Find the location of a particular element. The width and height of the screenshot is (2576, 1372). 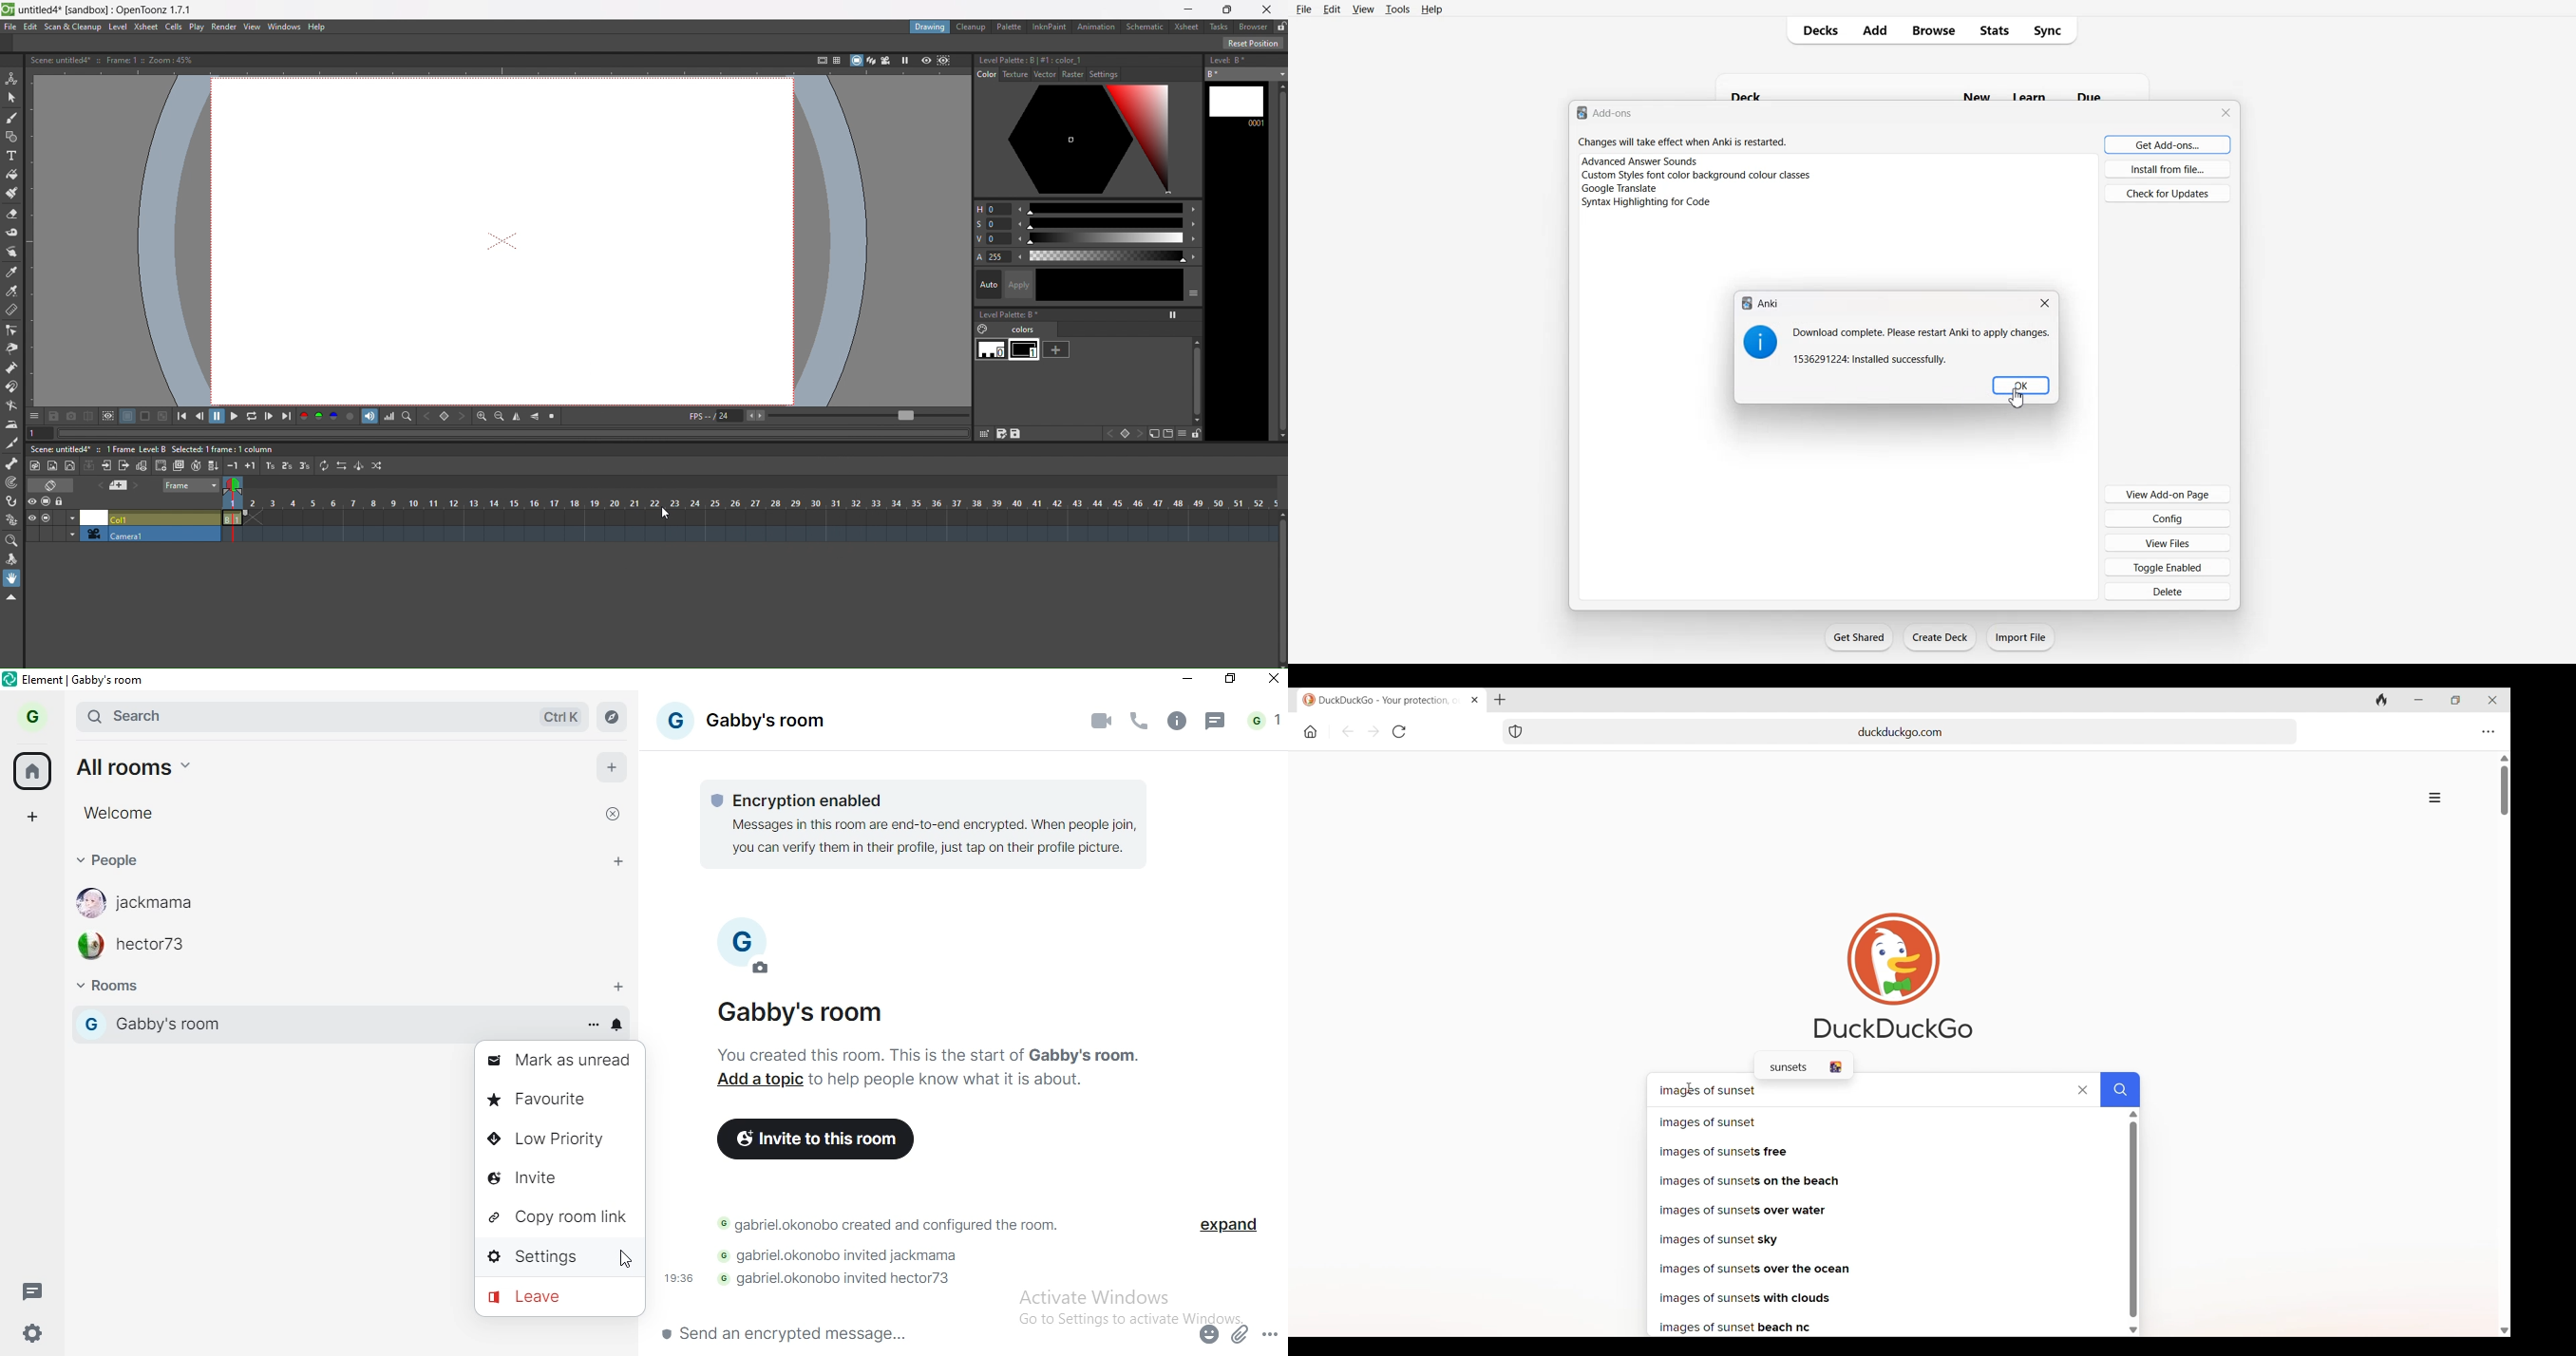

View is located at coordinates (1362, 9).